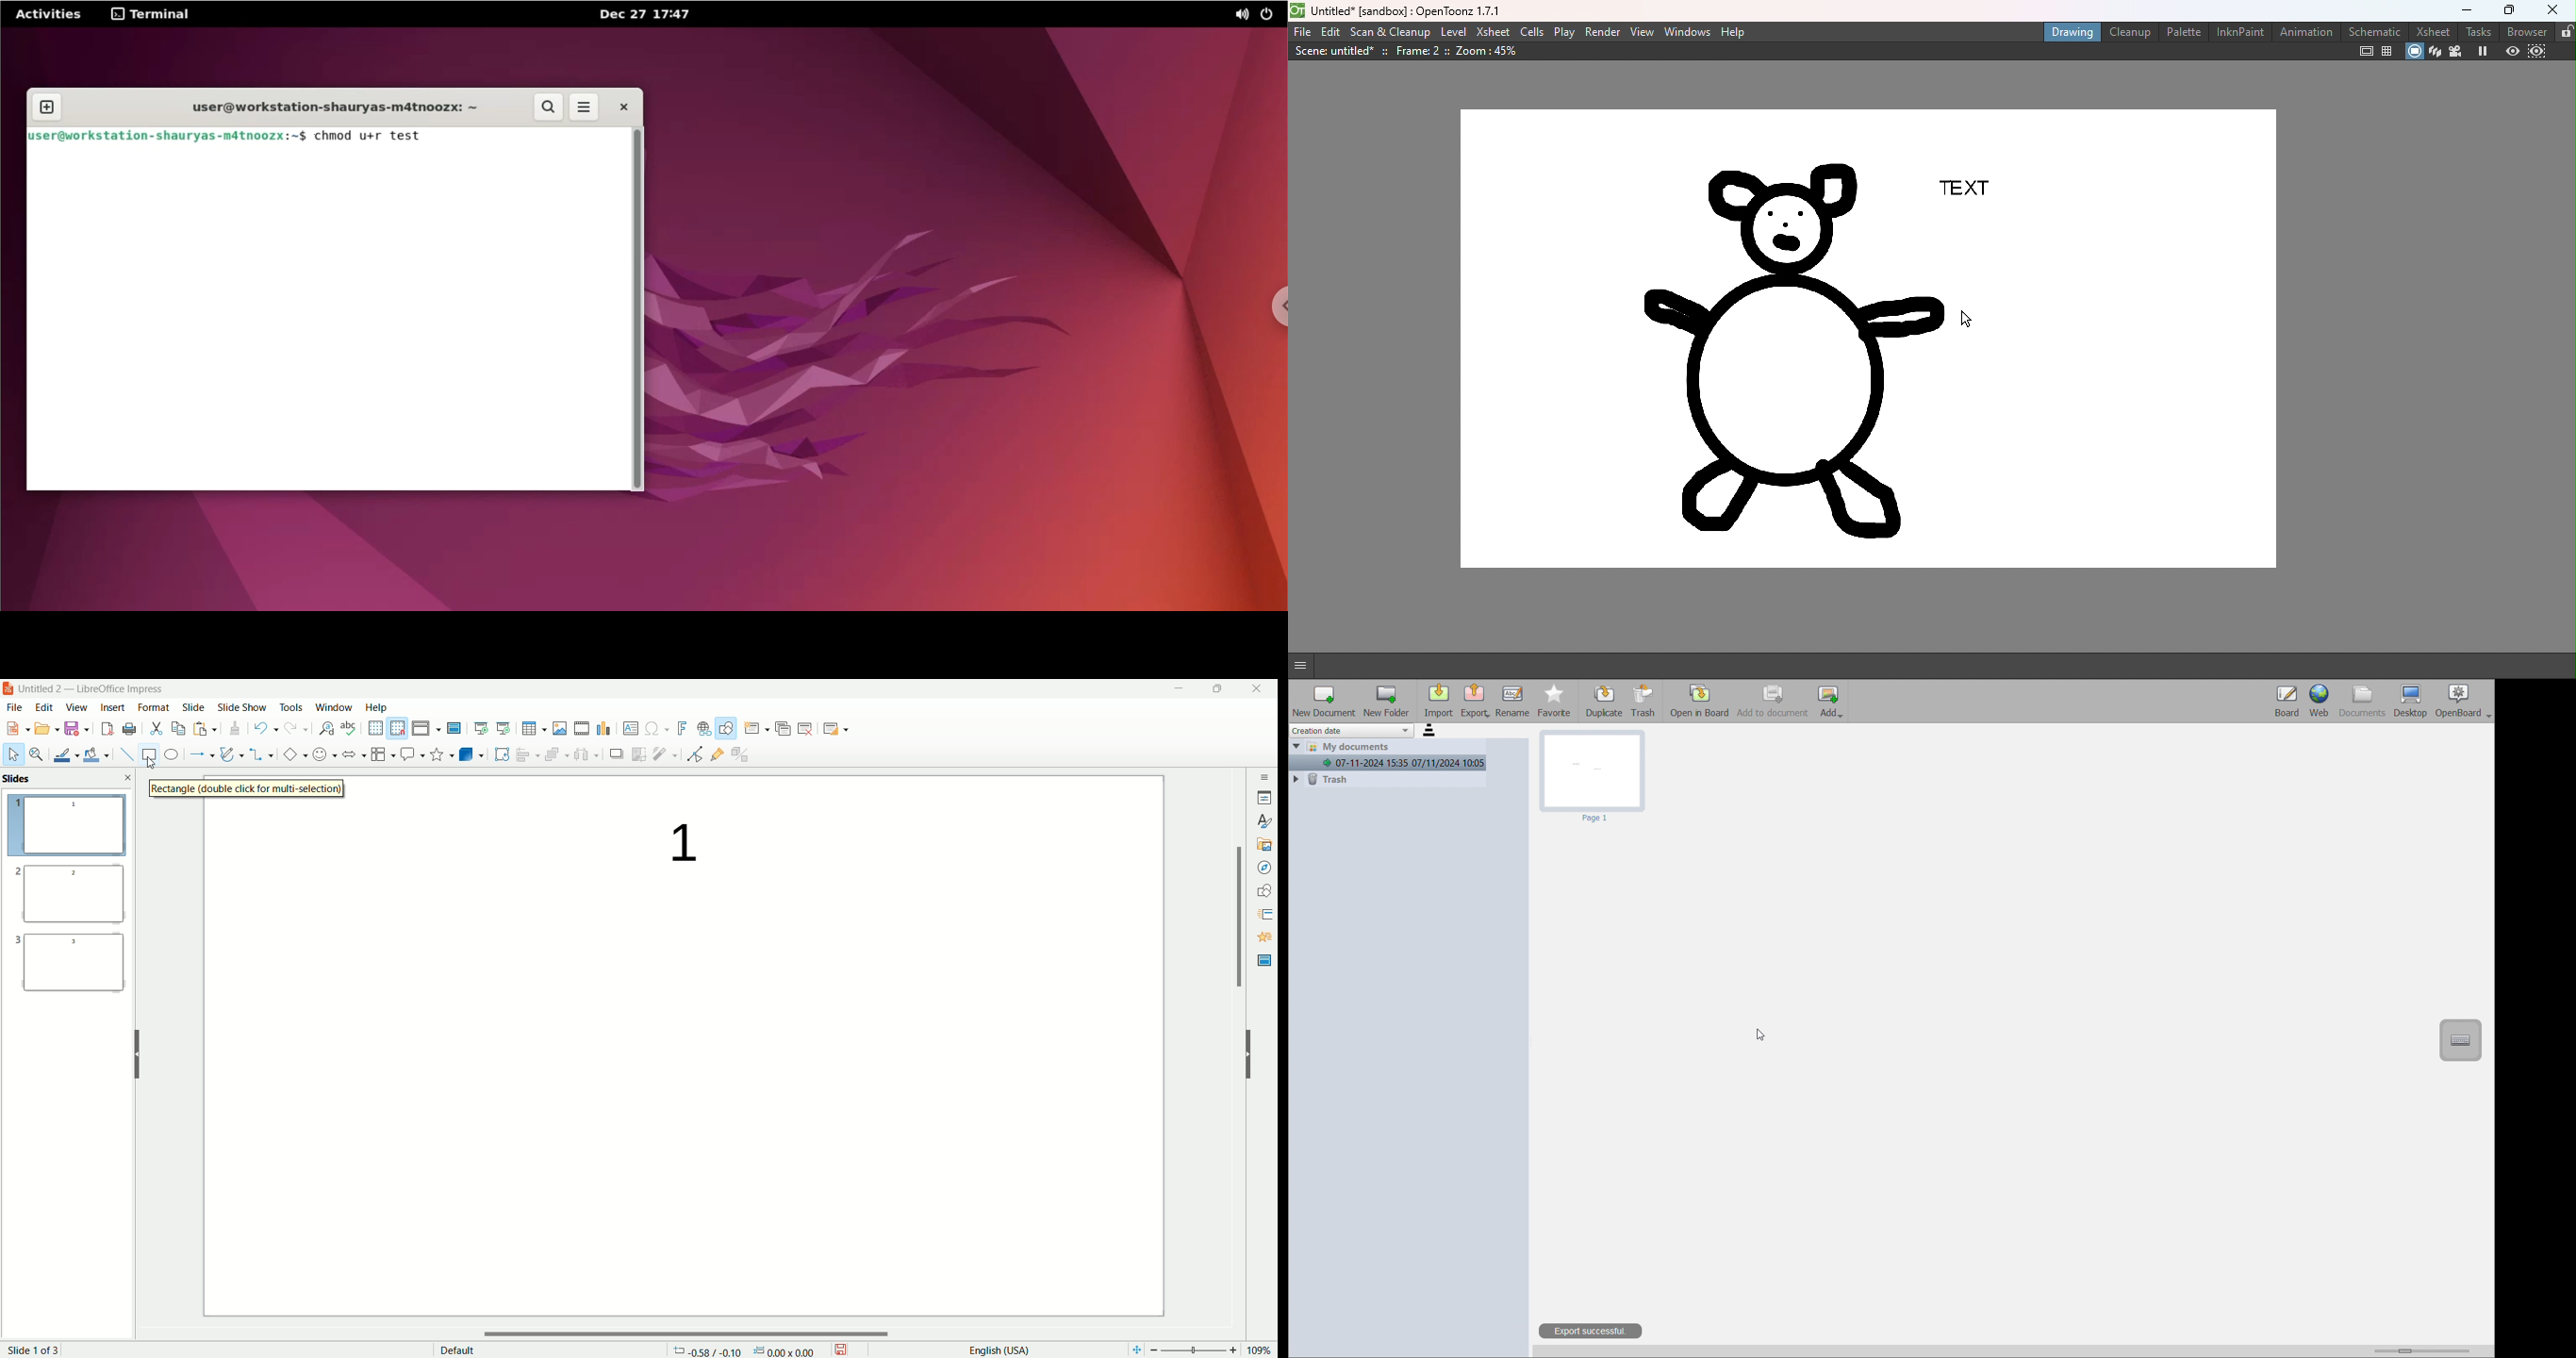 The width and height of the screenshot is (2576, 1372). I want to click on show grid, so click(374, 728).